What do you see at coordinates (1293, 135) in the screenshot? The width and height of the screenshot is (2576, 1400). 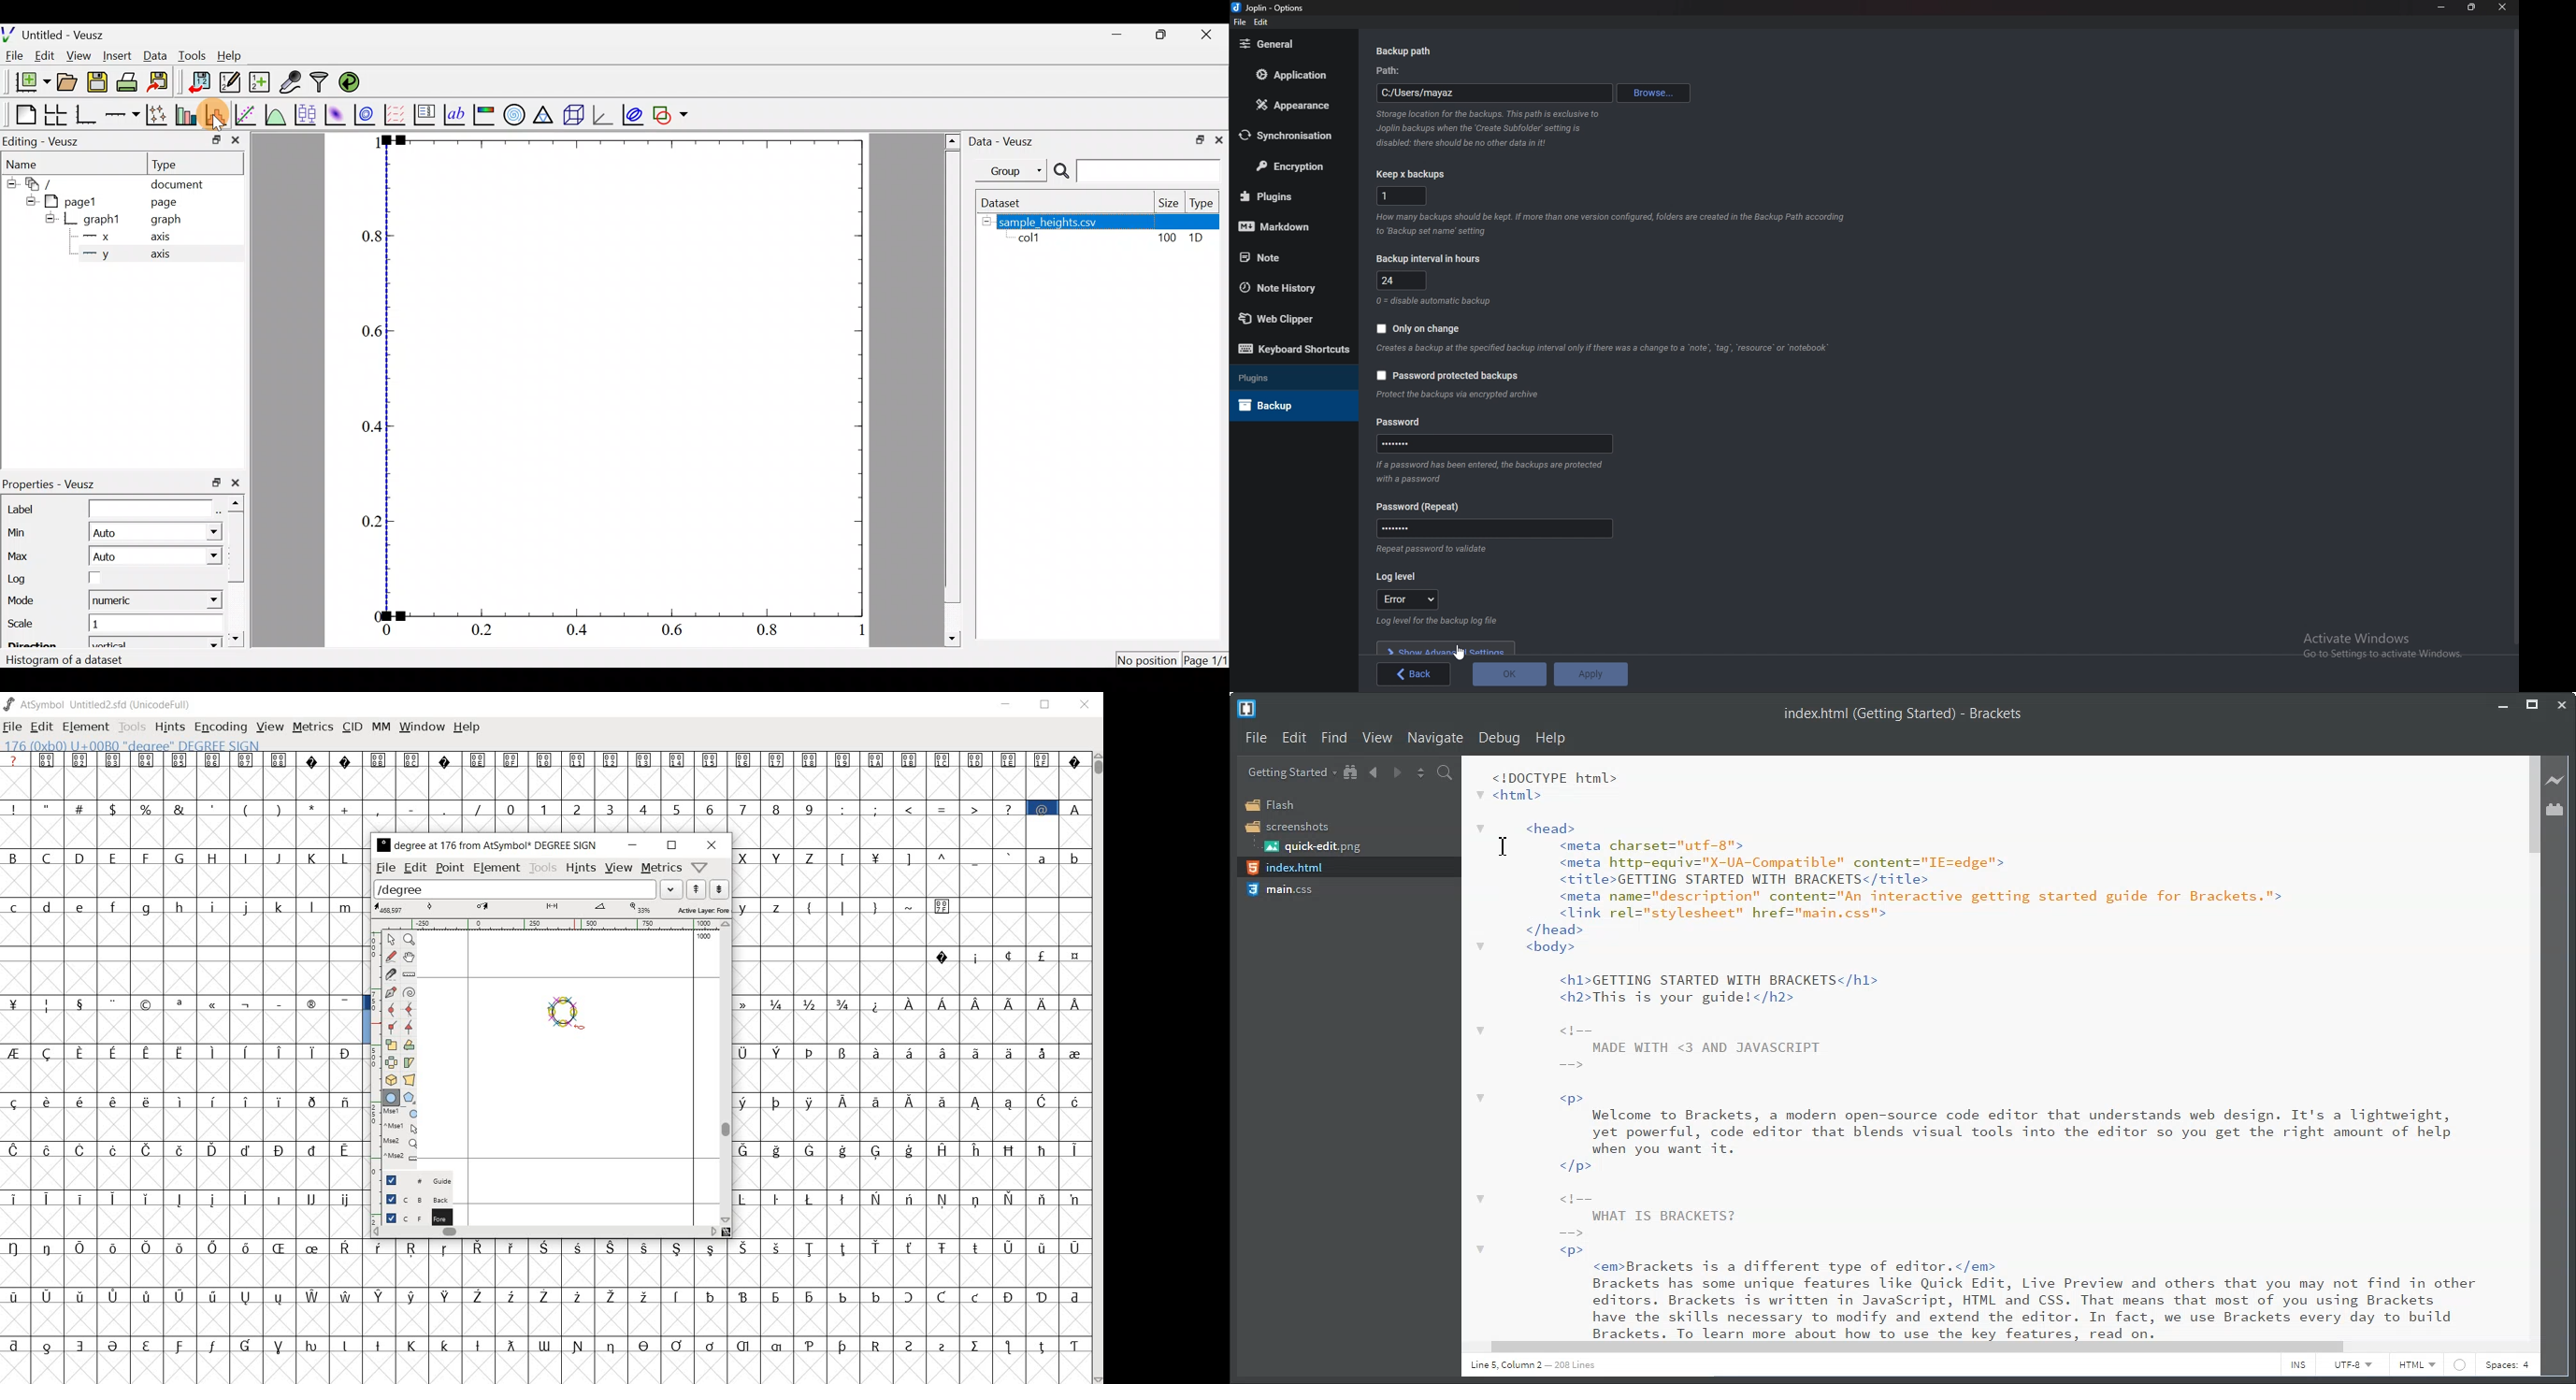 I see `Synchronization` at bounding box center [1293, 135].